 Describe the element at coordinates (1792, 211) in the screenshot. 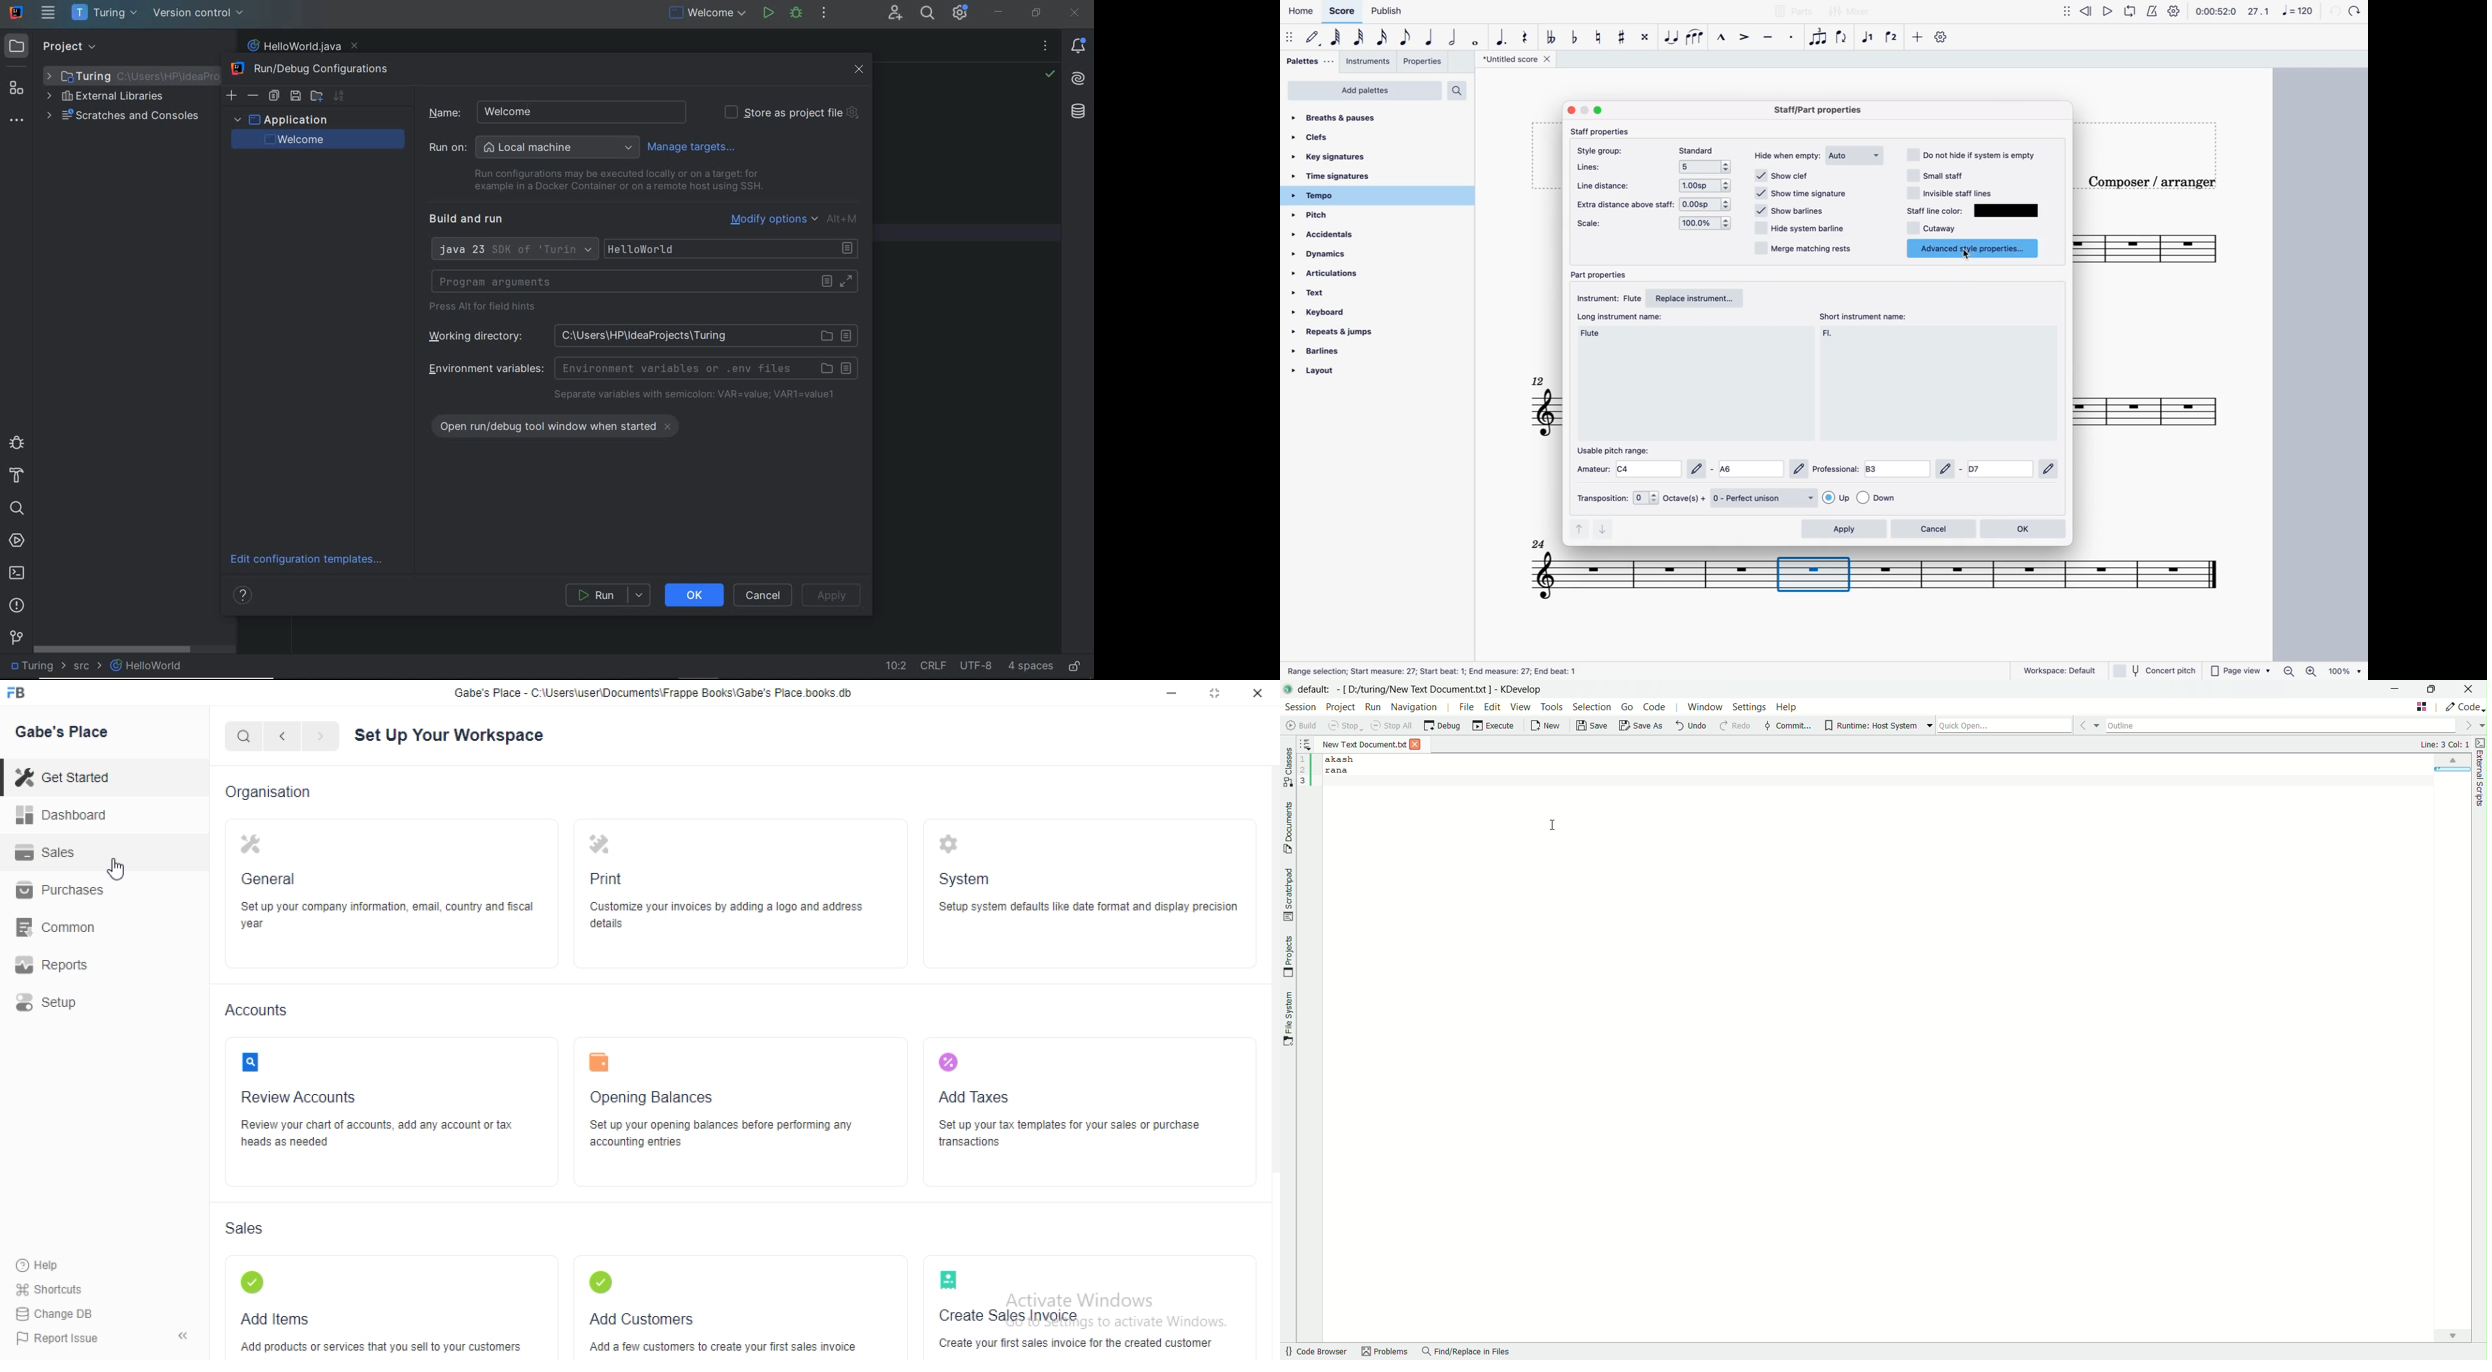

I see `show barlines` at that location.